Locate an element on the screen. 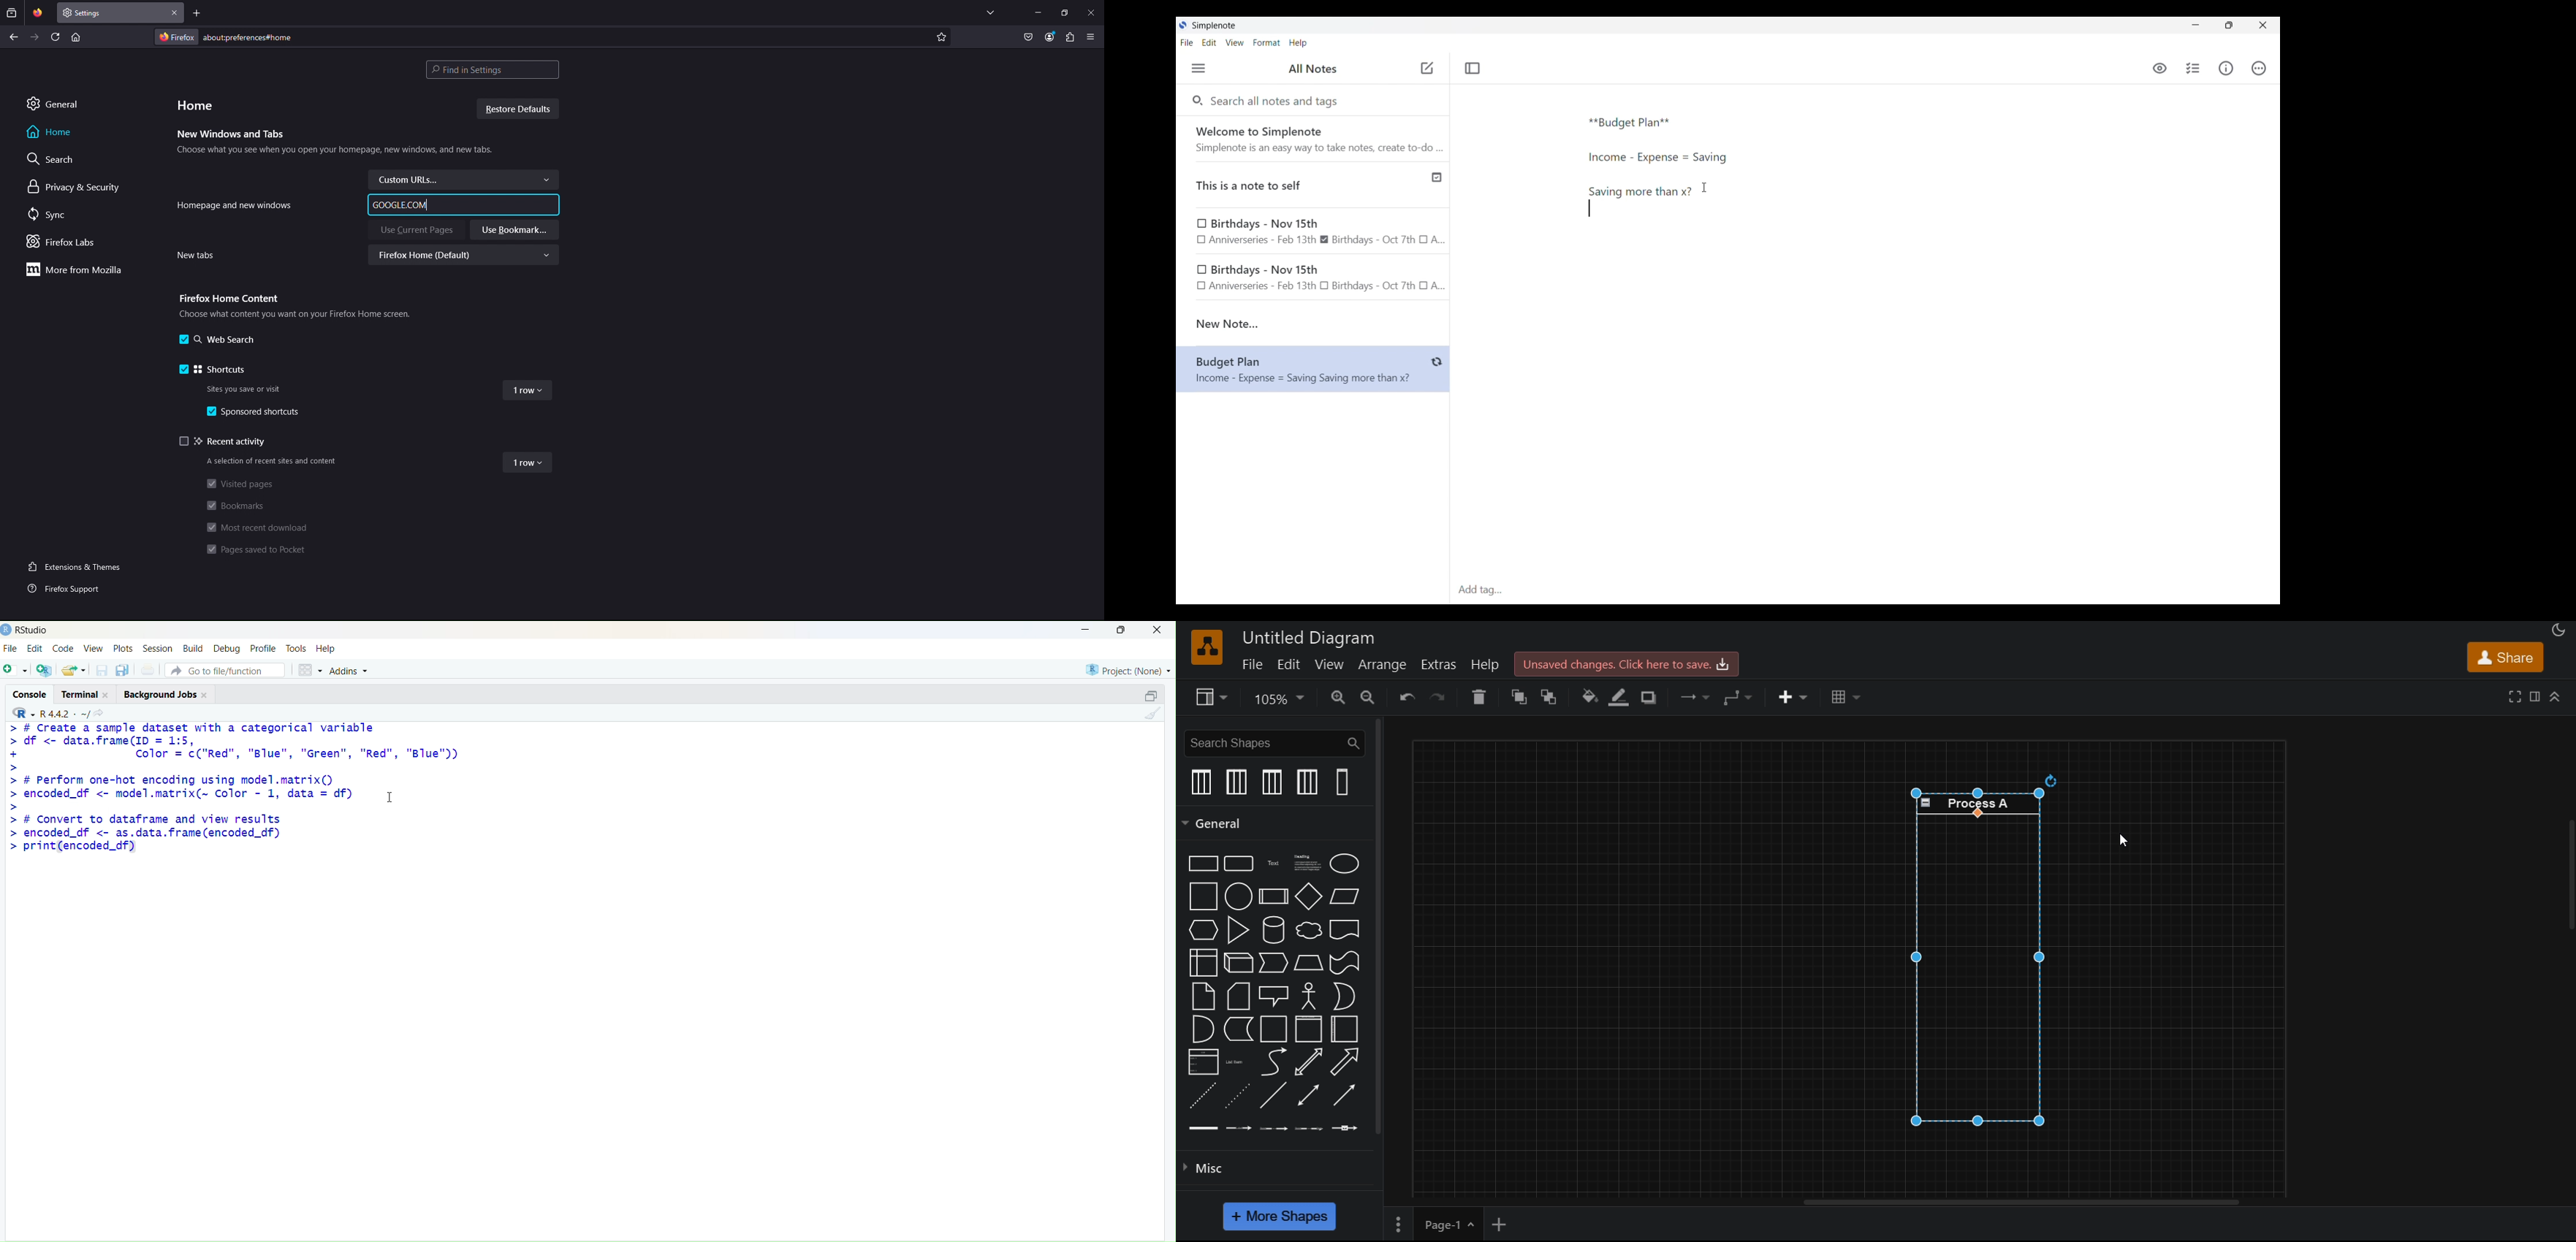  zoom out is located at coordinates (1369, 699).